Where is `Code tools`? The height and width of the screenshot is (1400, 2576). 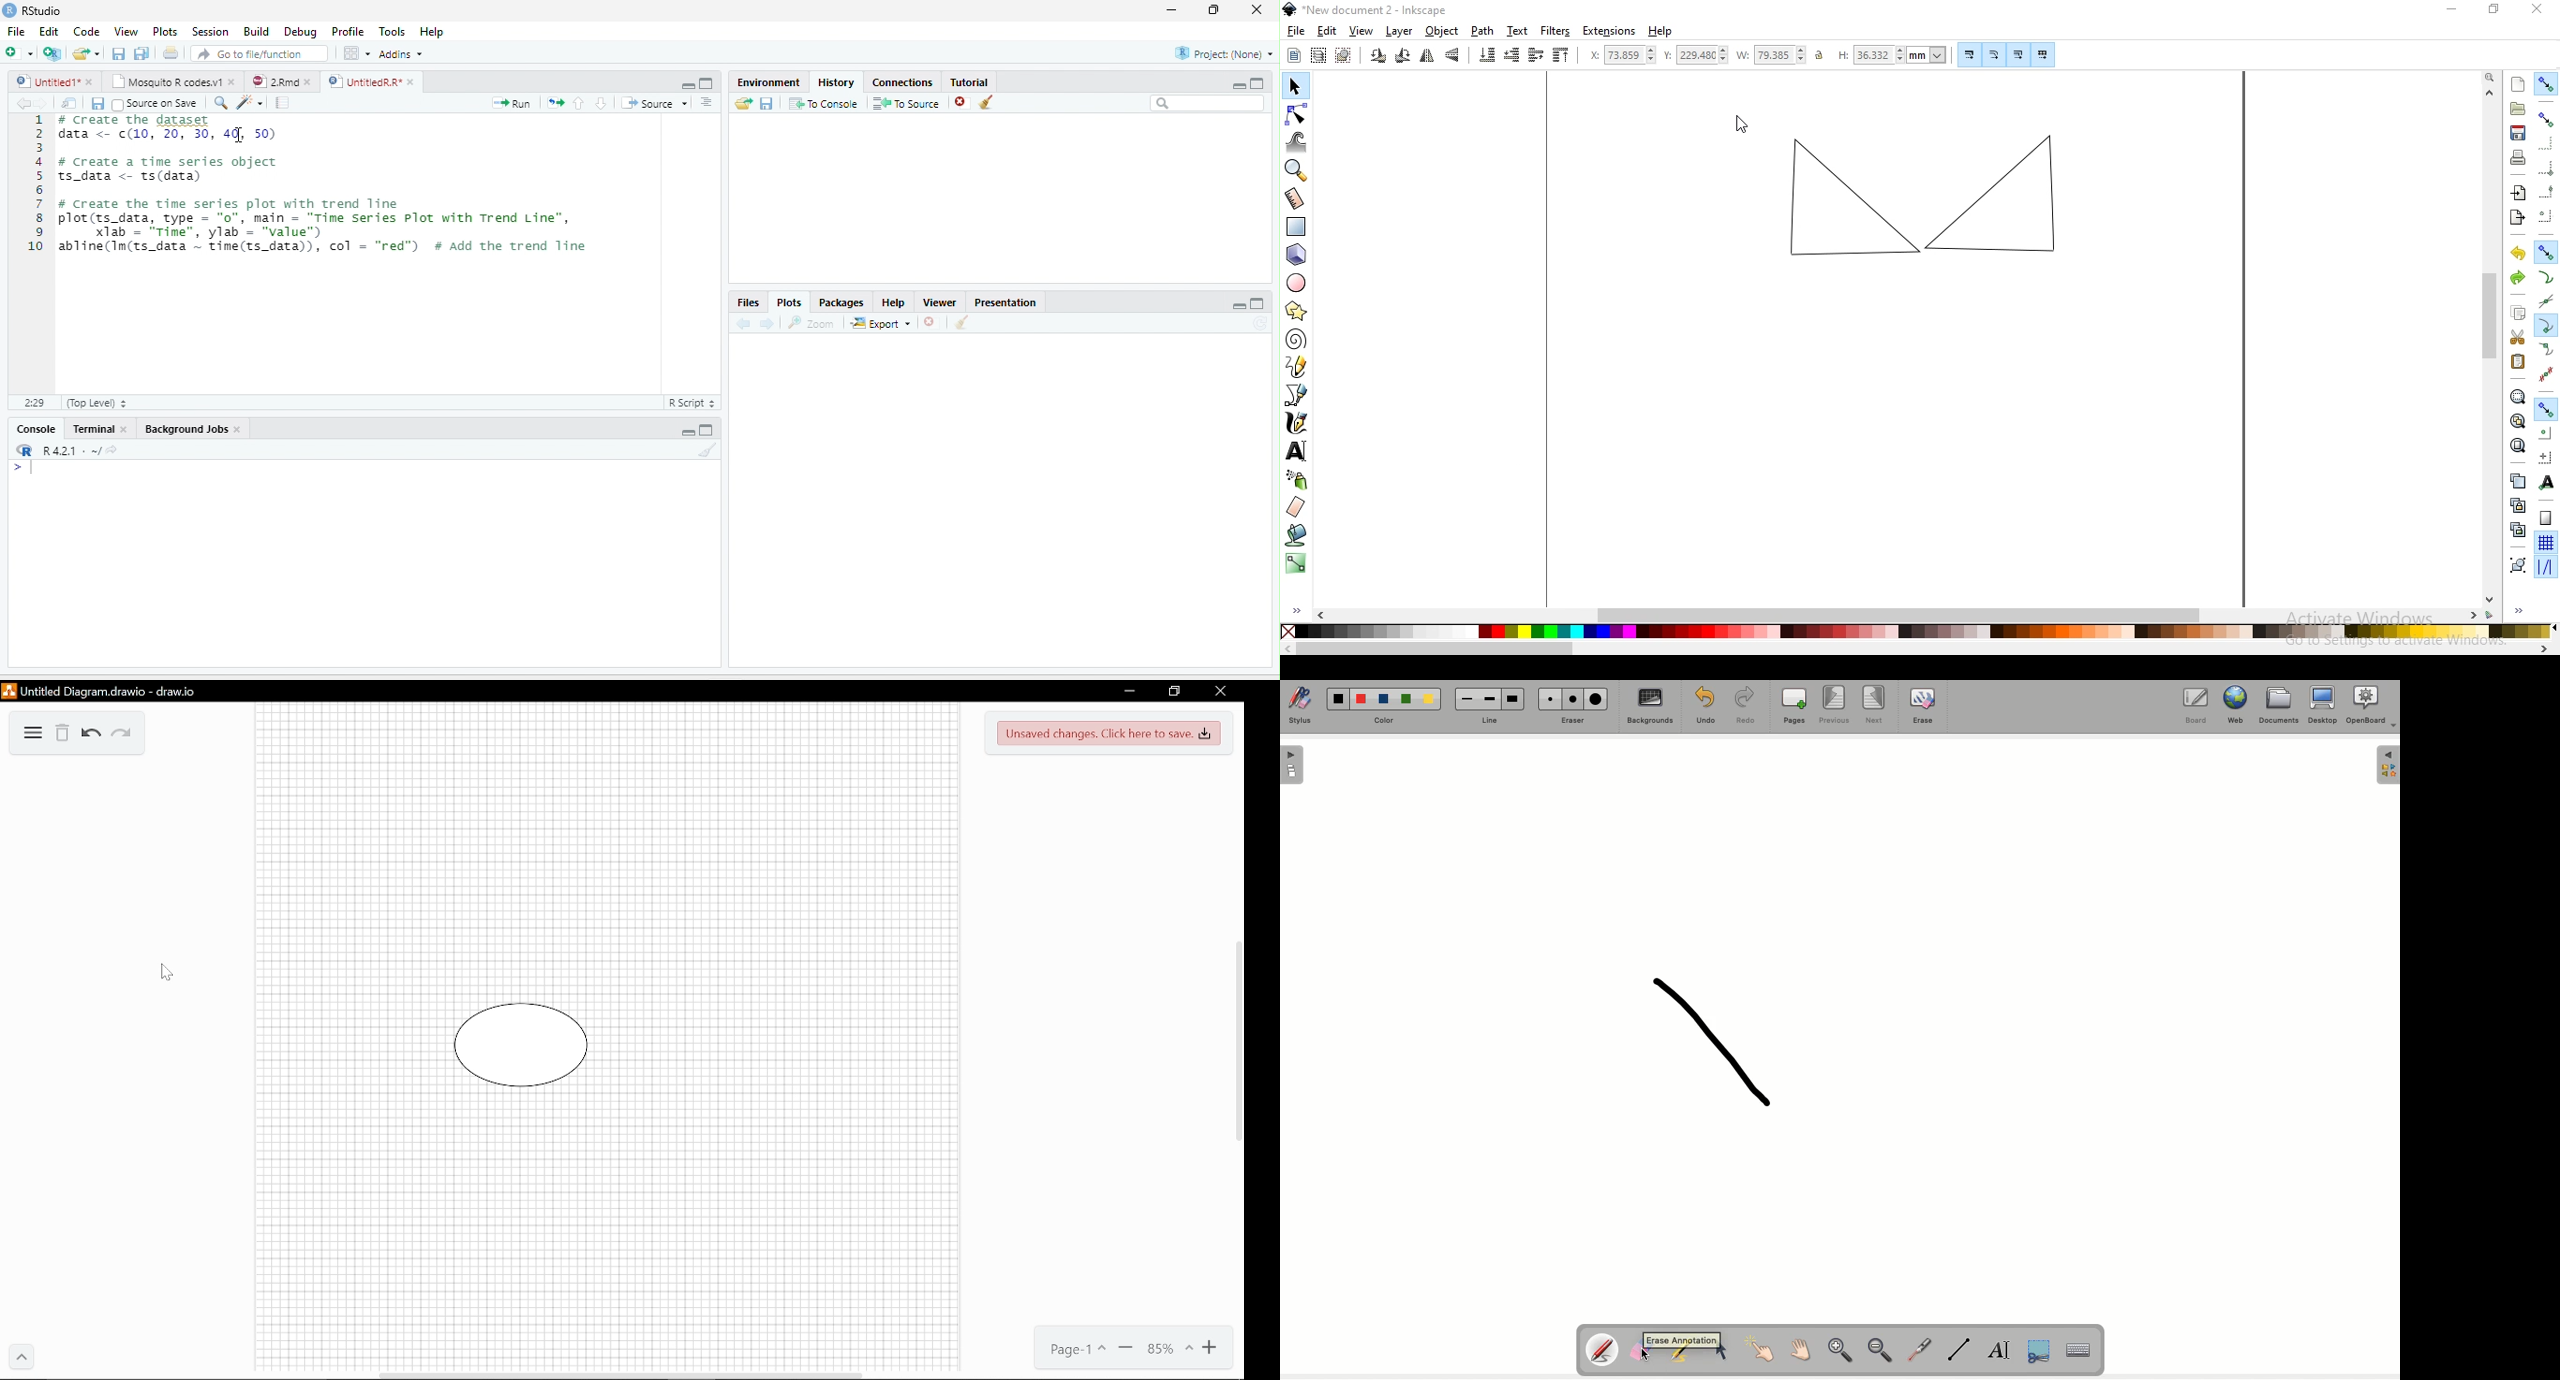 Code tools is located at coordinates (249, 102).